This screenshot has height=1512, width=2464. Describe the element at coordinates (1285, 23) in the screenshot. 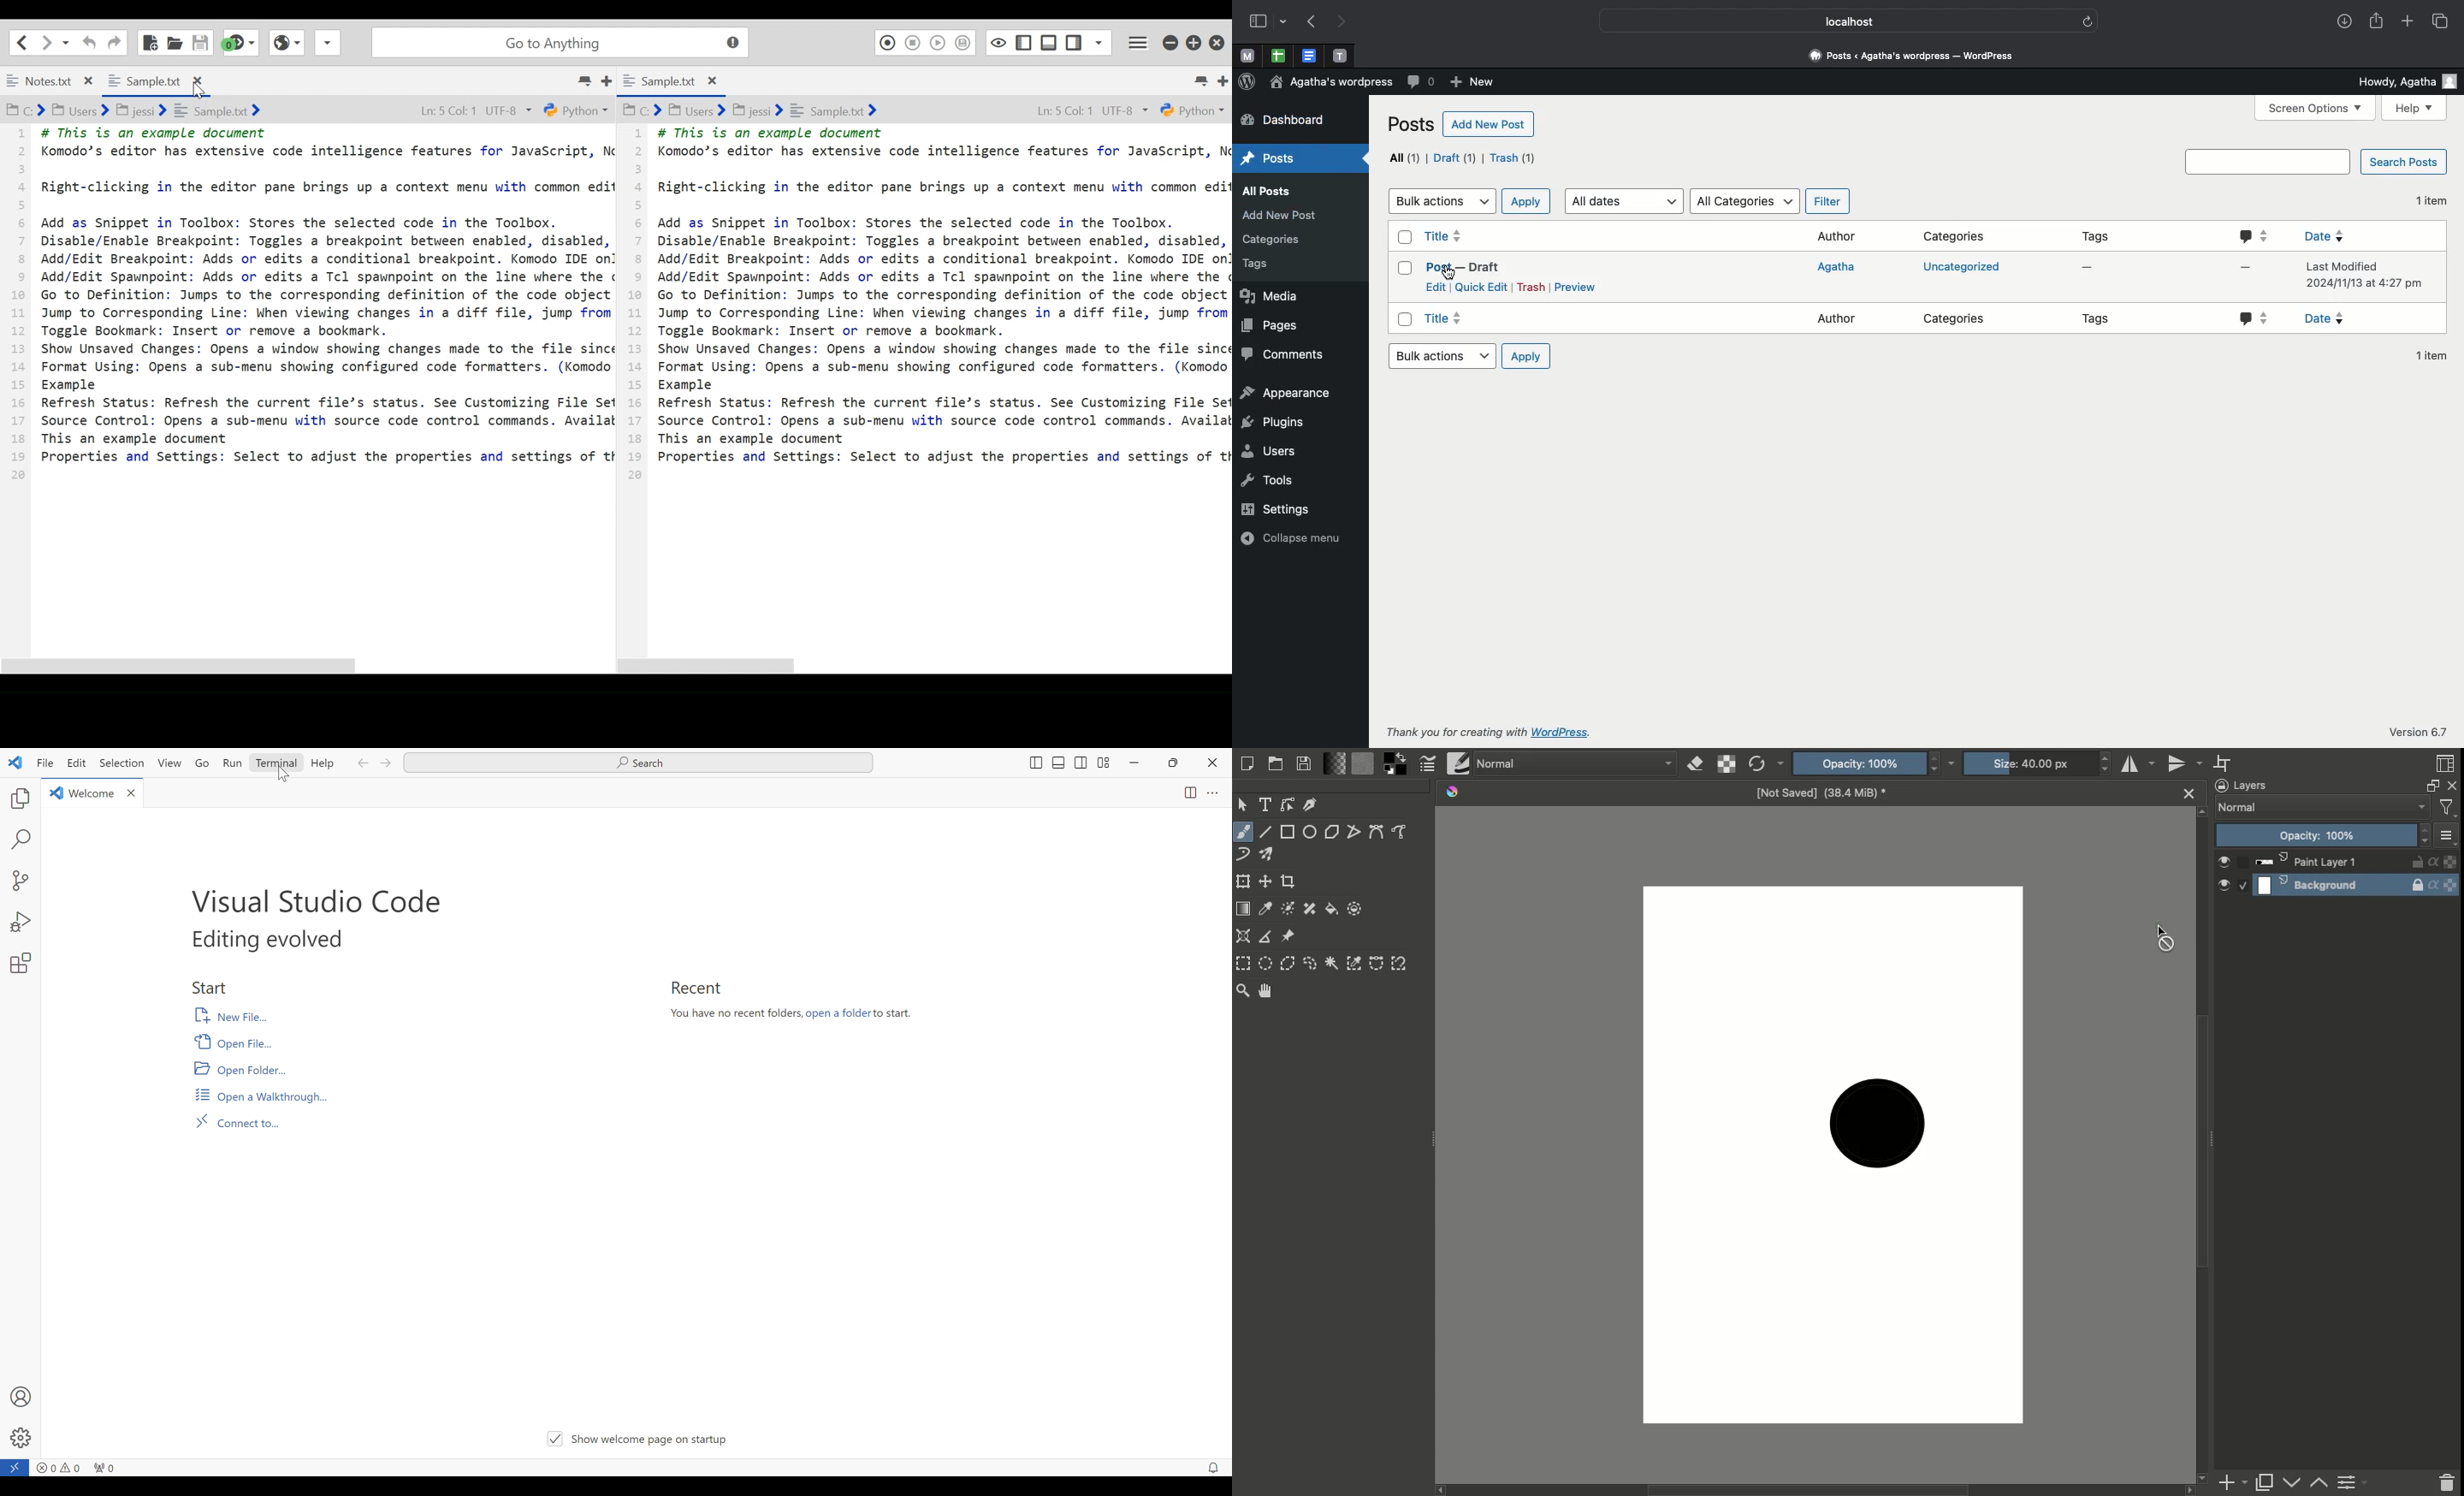

I see `drop-down` at that location.